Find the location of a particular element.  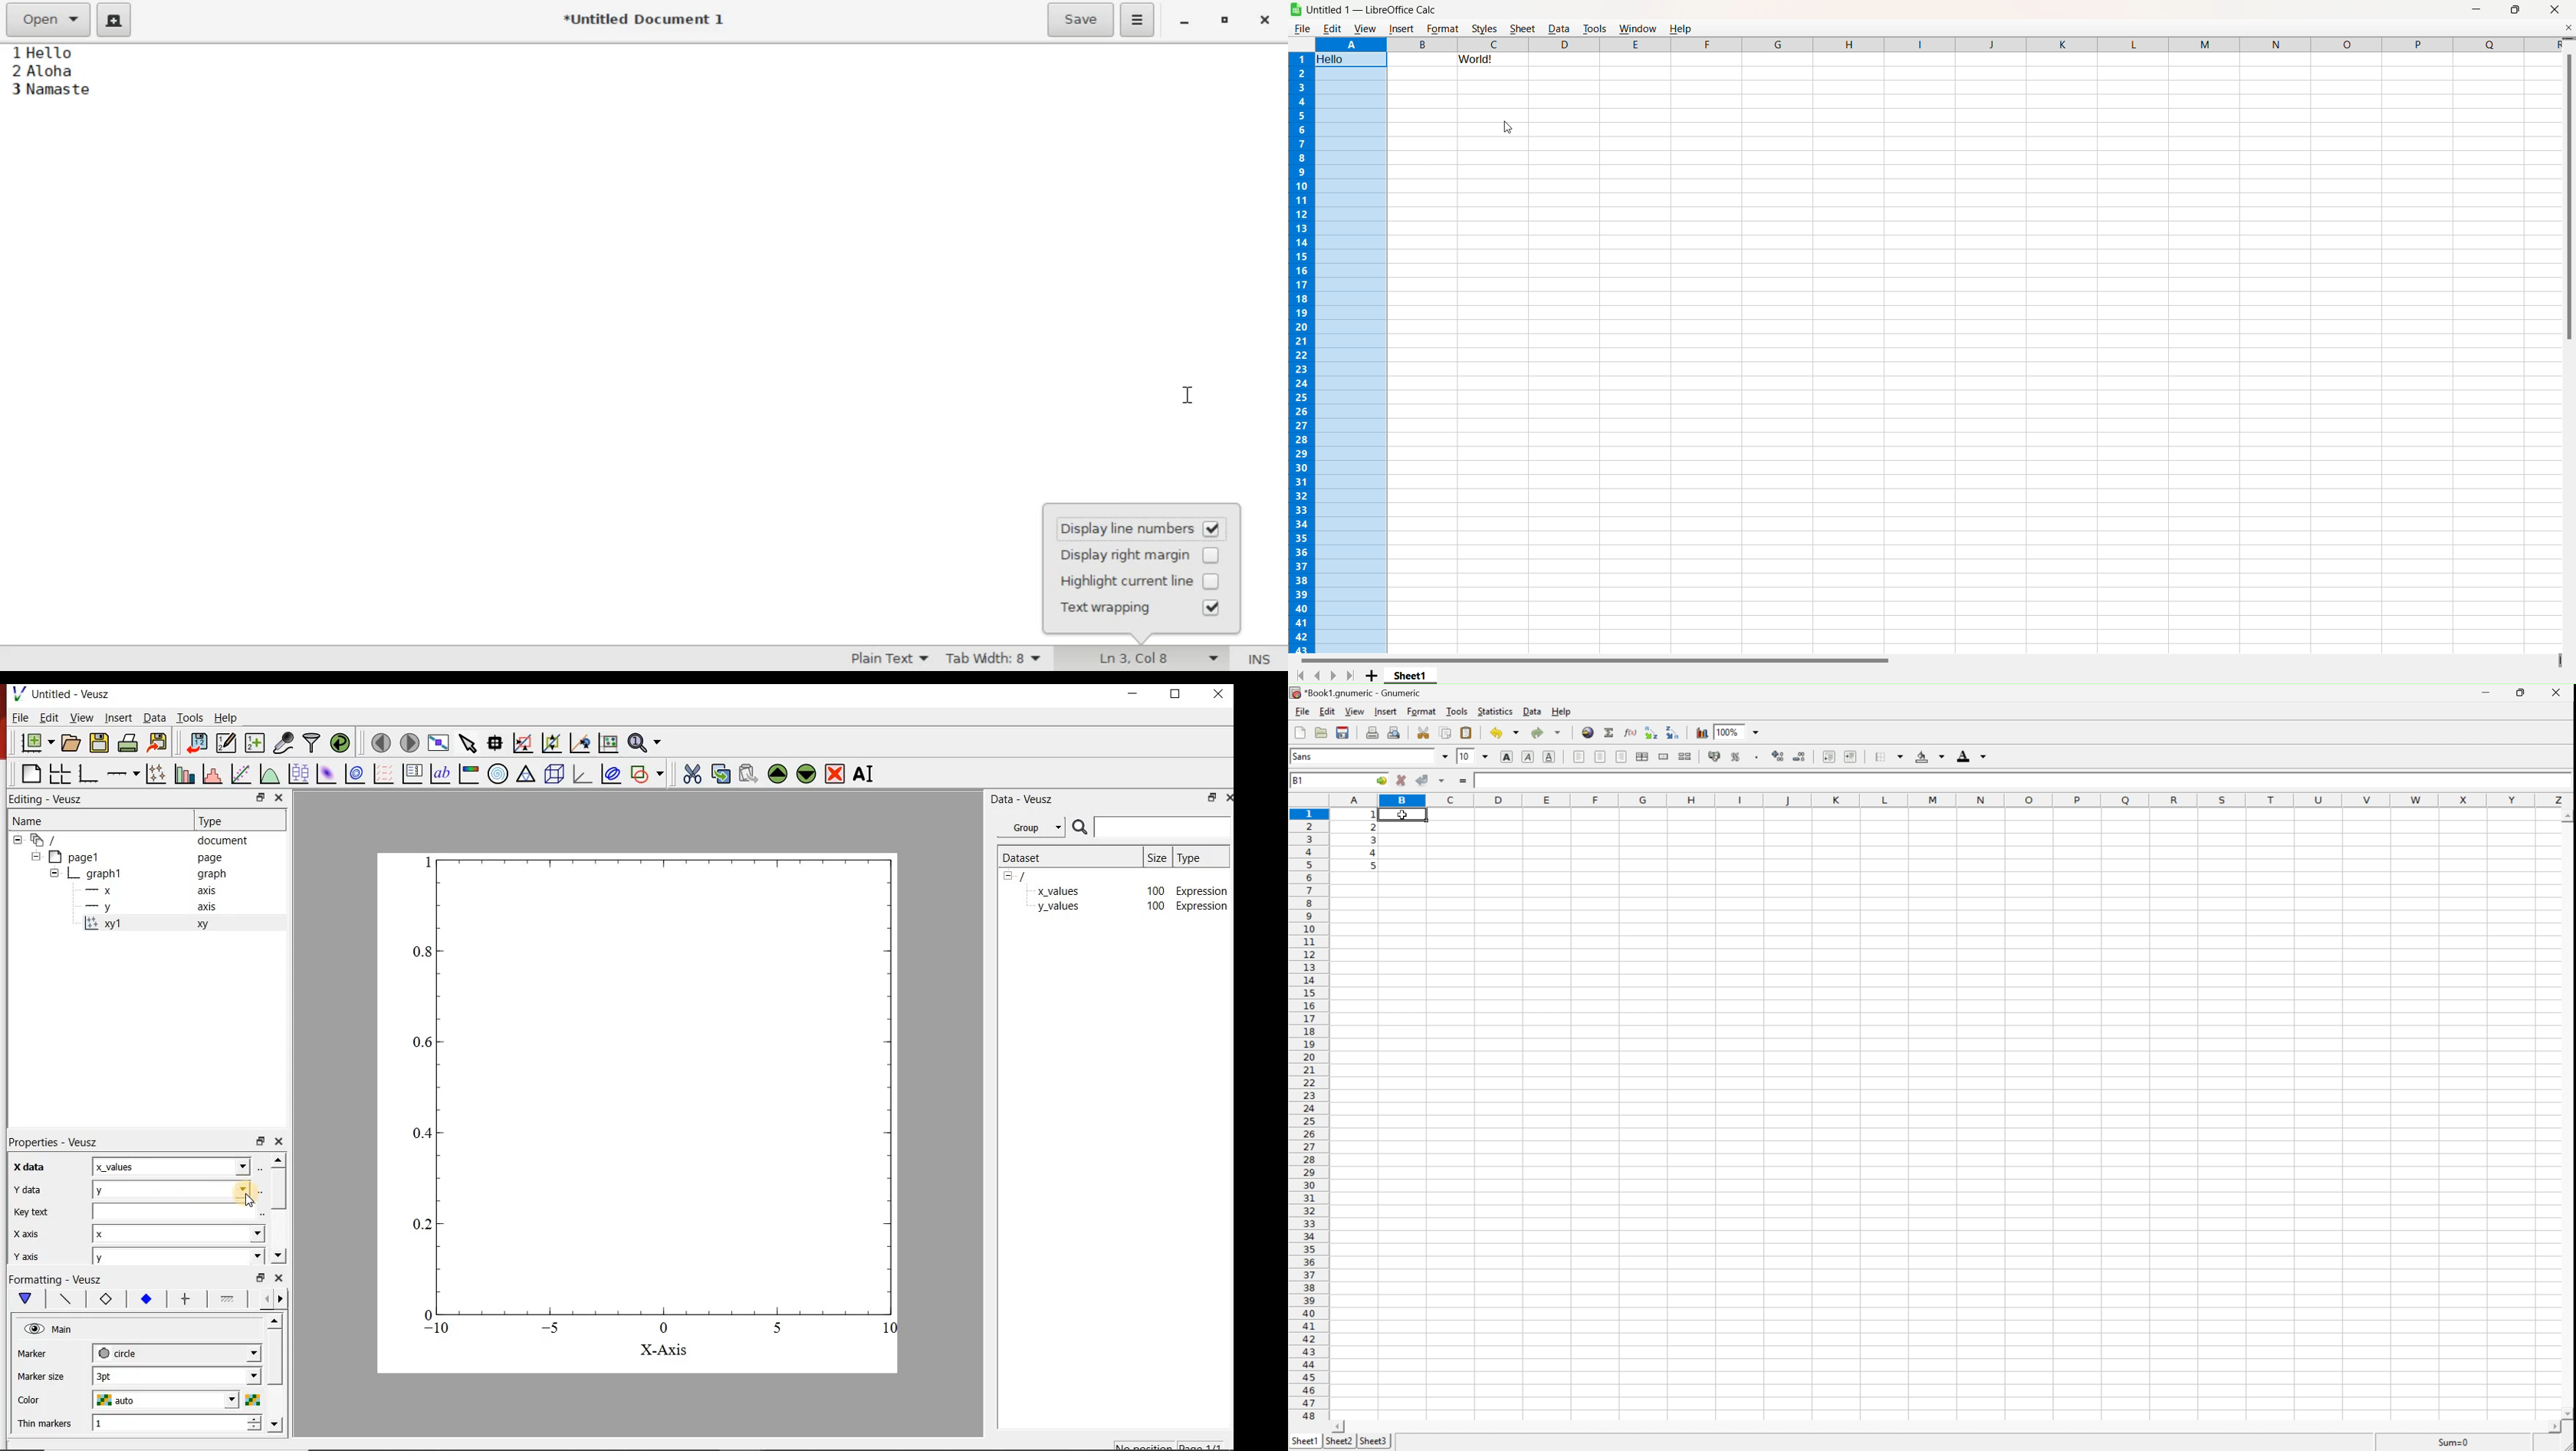

name is located at coordinates (29, 822).